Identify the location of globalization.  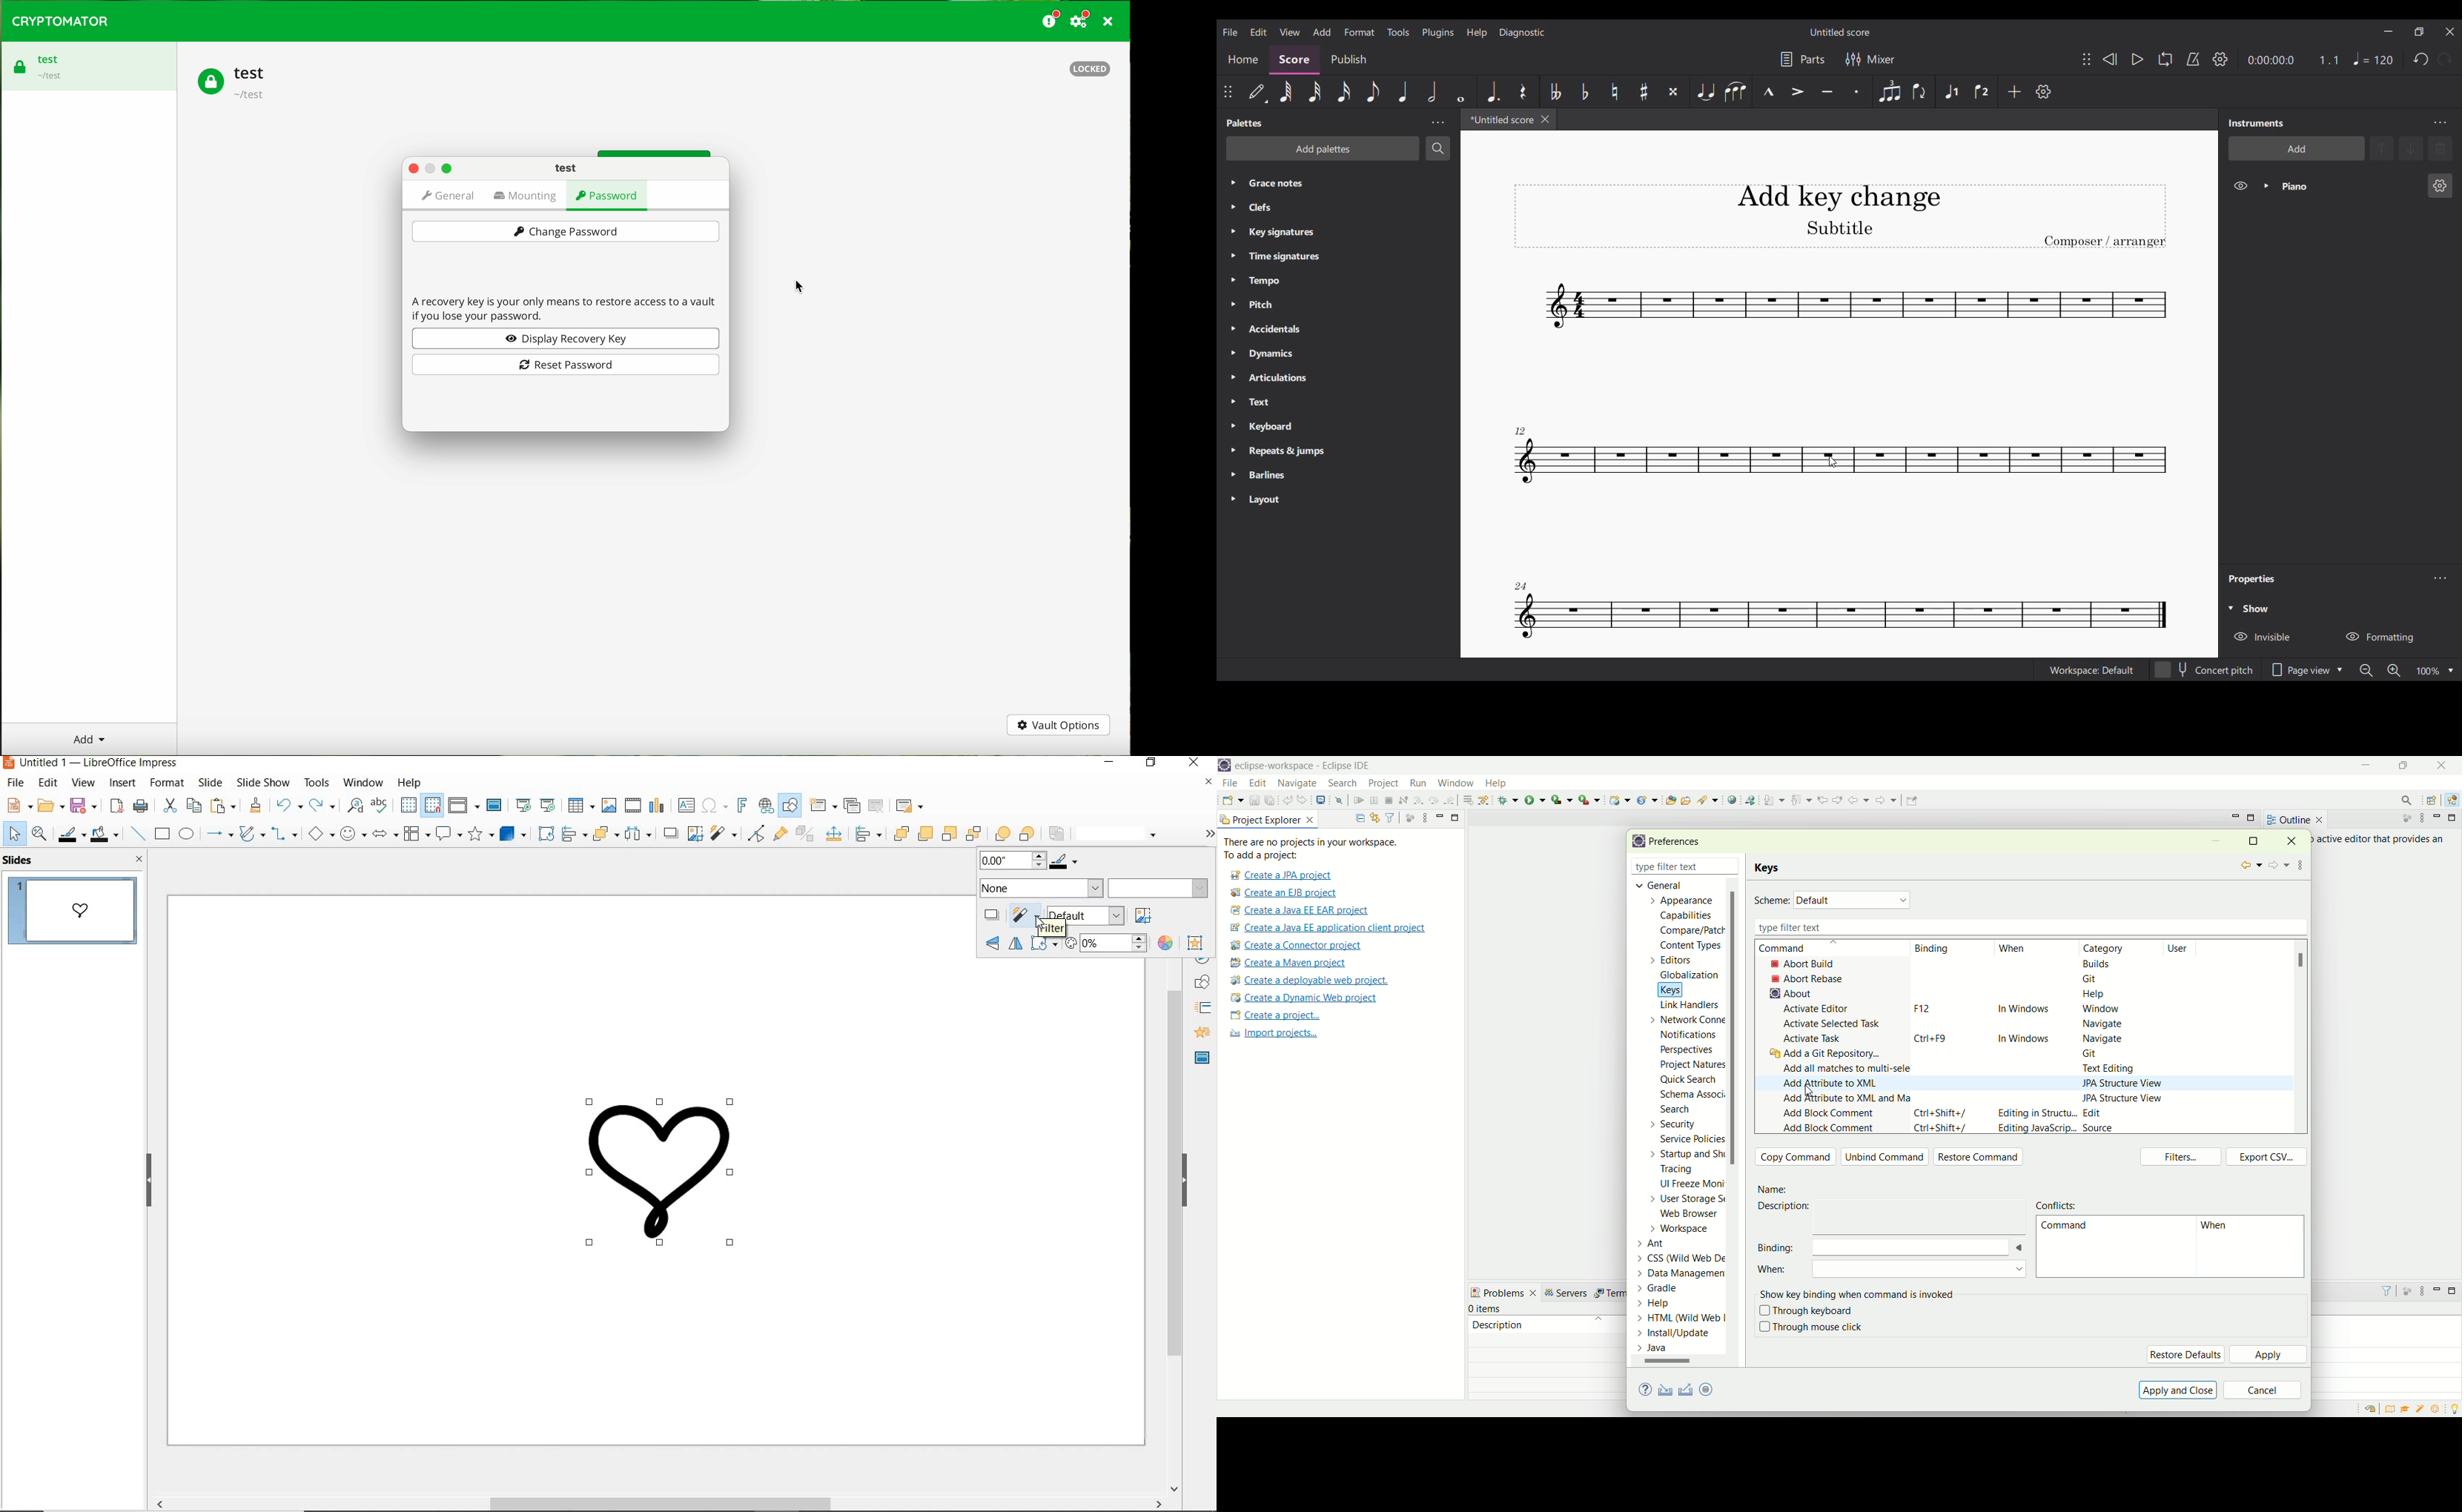
(1688, 976).